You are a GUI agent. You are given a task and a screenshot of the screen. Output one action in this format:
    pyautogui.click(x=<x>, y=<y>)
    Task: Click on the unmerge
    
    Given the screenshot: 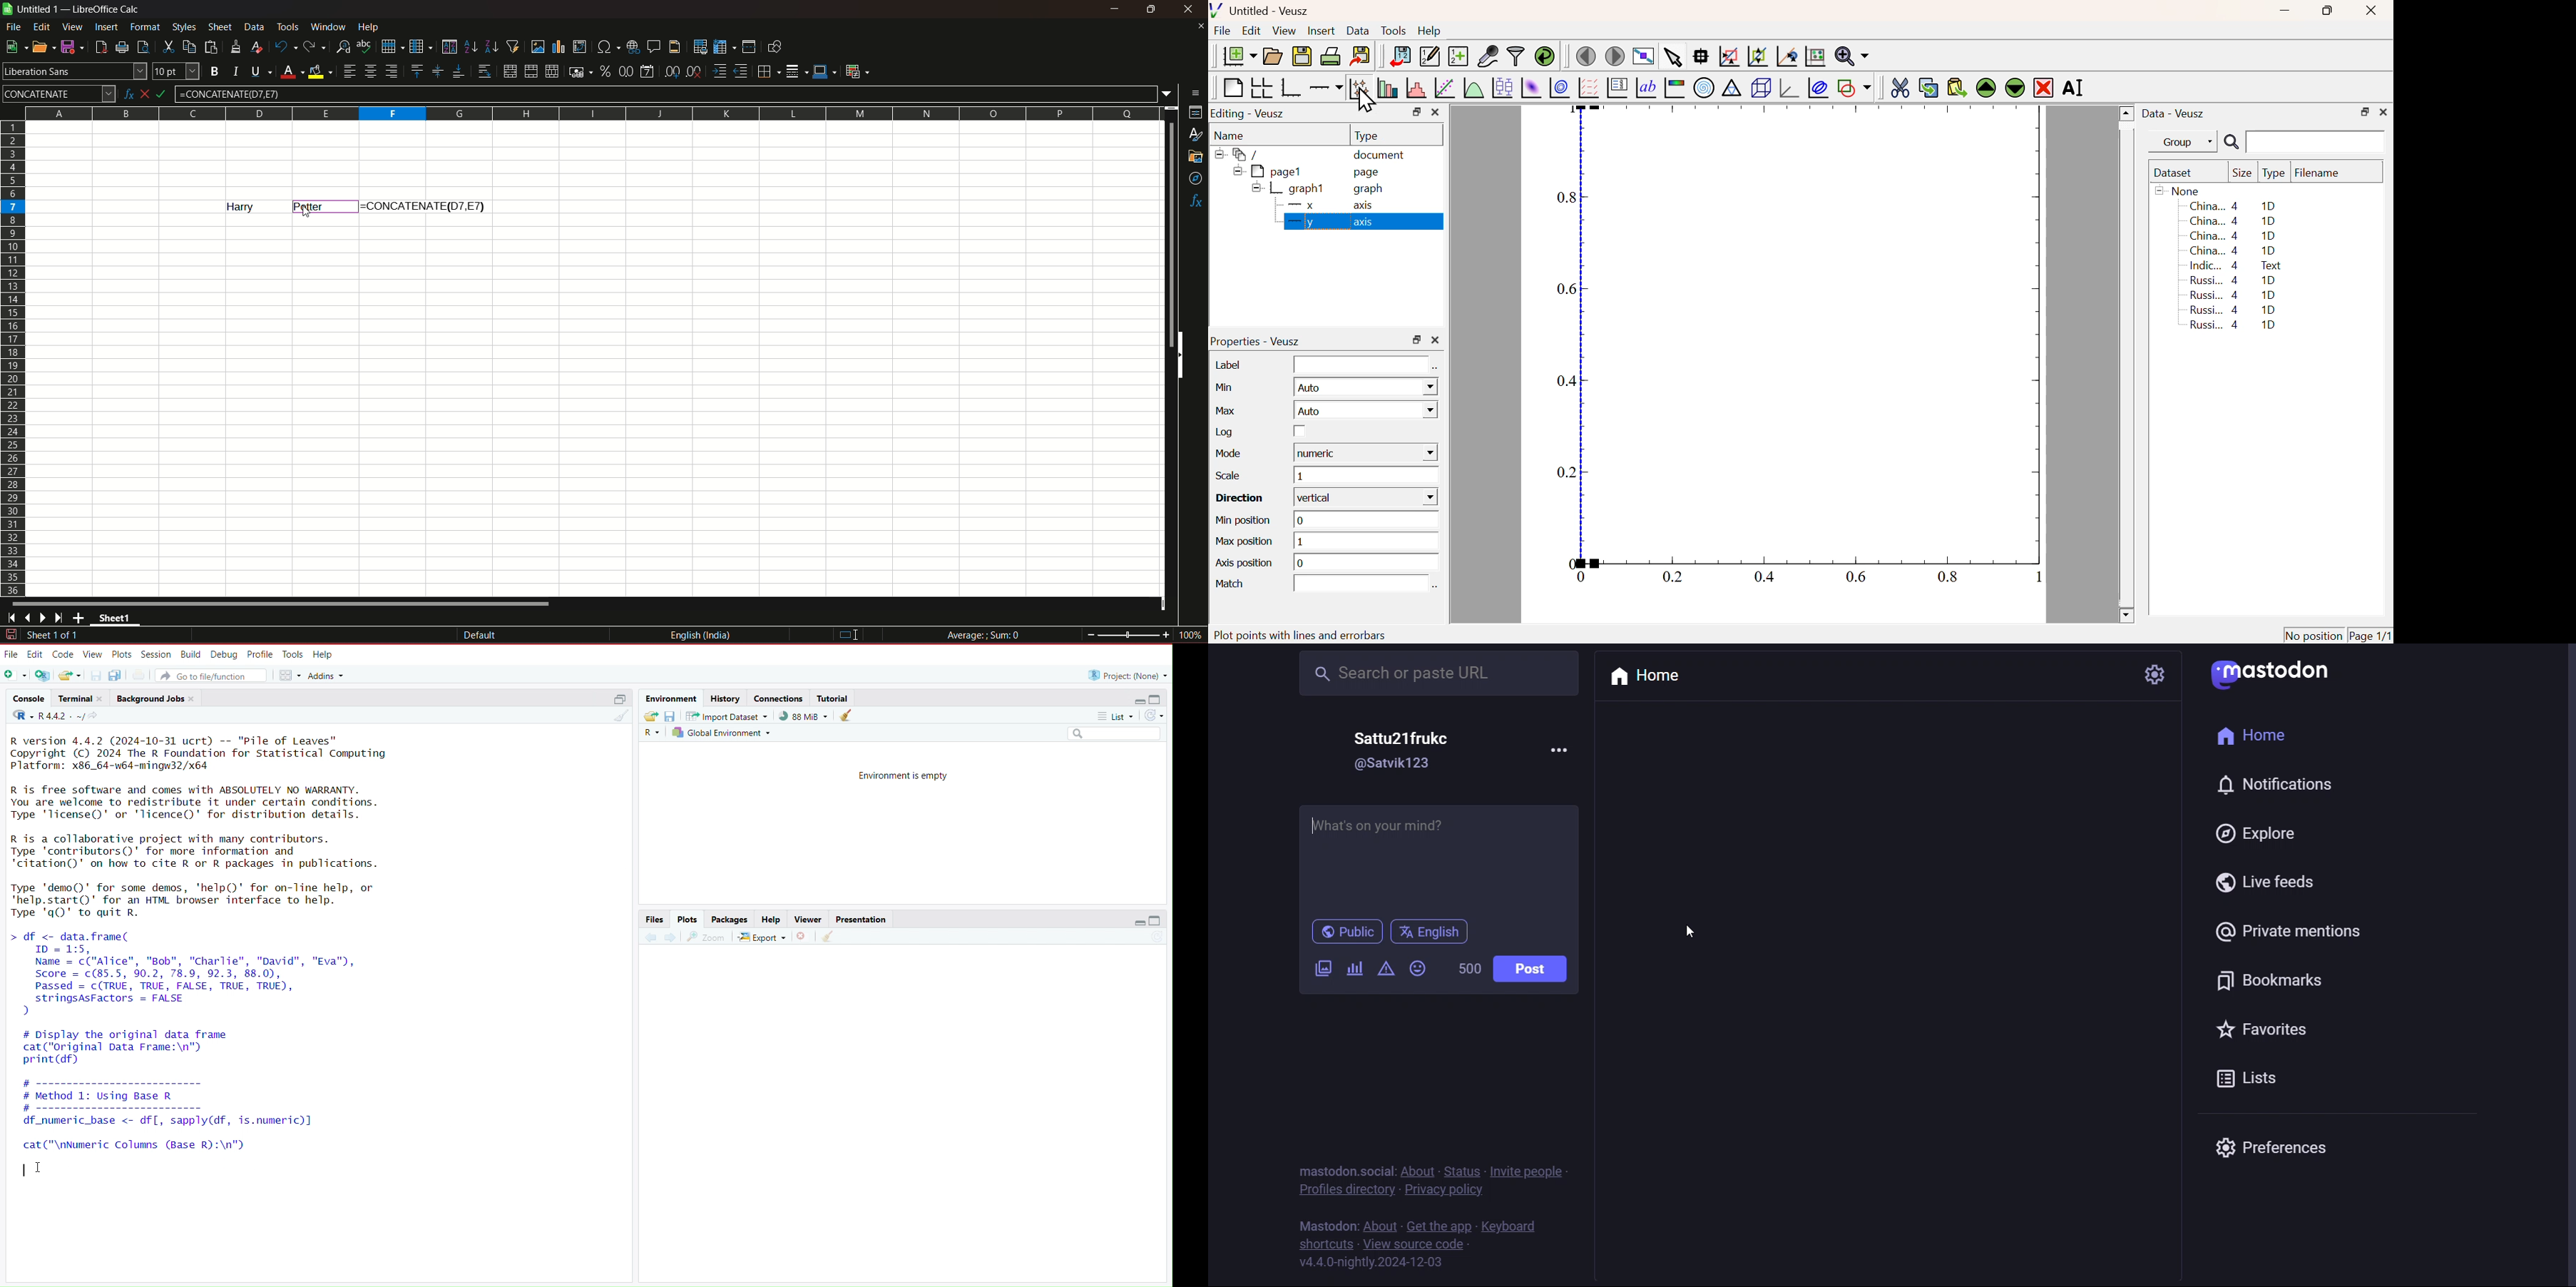 What is the action you would take?
    pyautogui.click(x=551, y=72)
    